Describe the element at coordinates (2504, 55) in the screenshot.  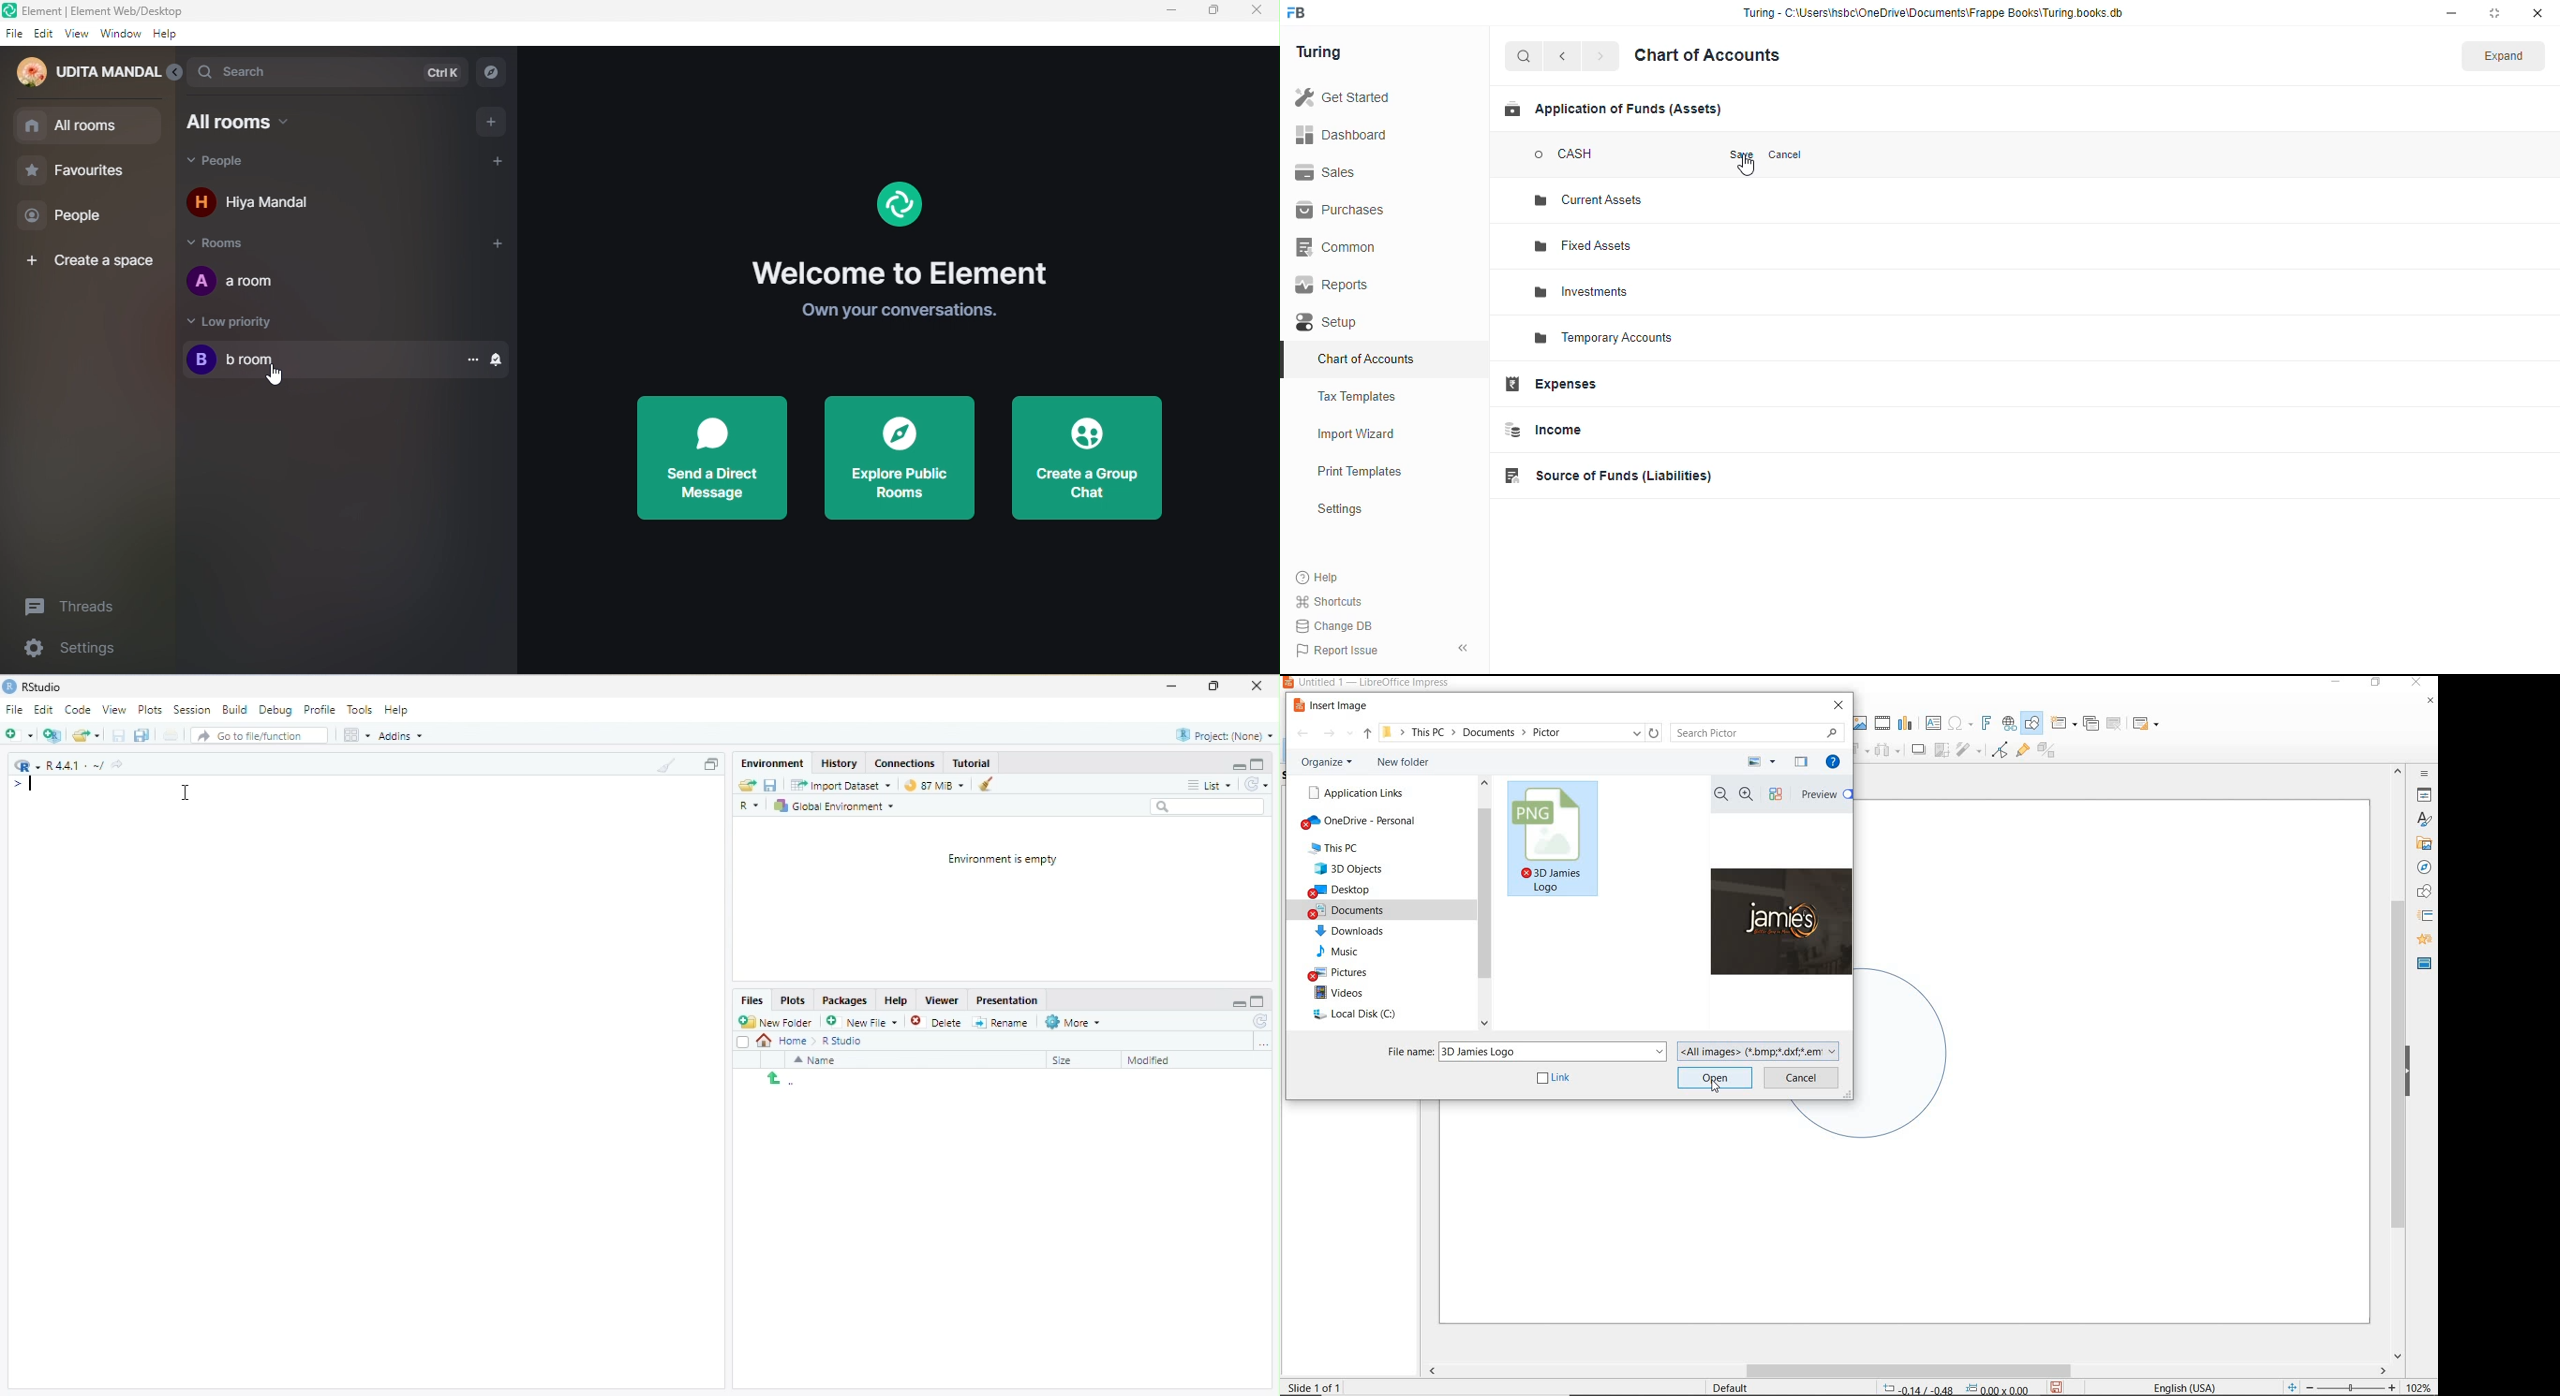
I see `expand` at that location.